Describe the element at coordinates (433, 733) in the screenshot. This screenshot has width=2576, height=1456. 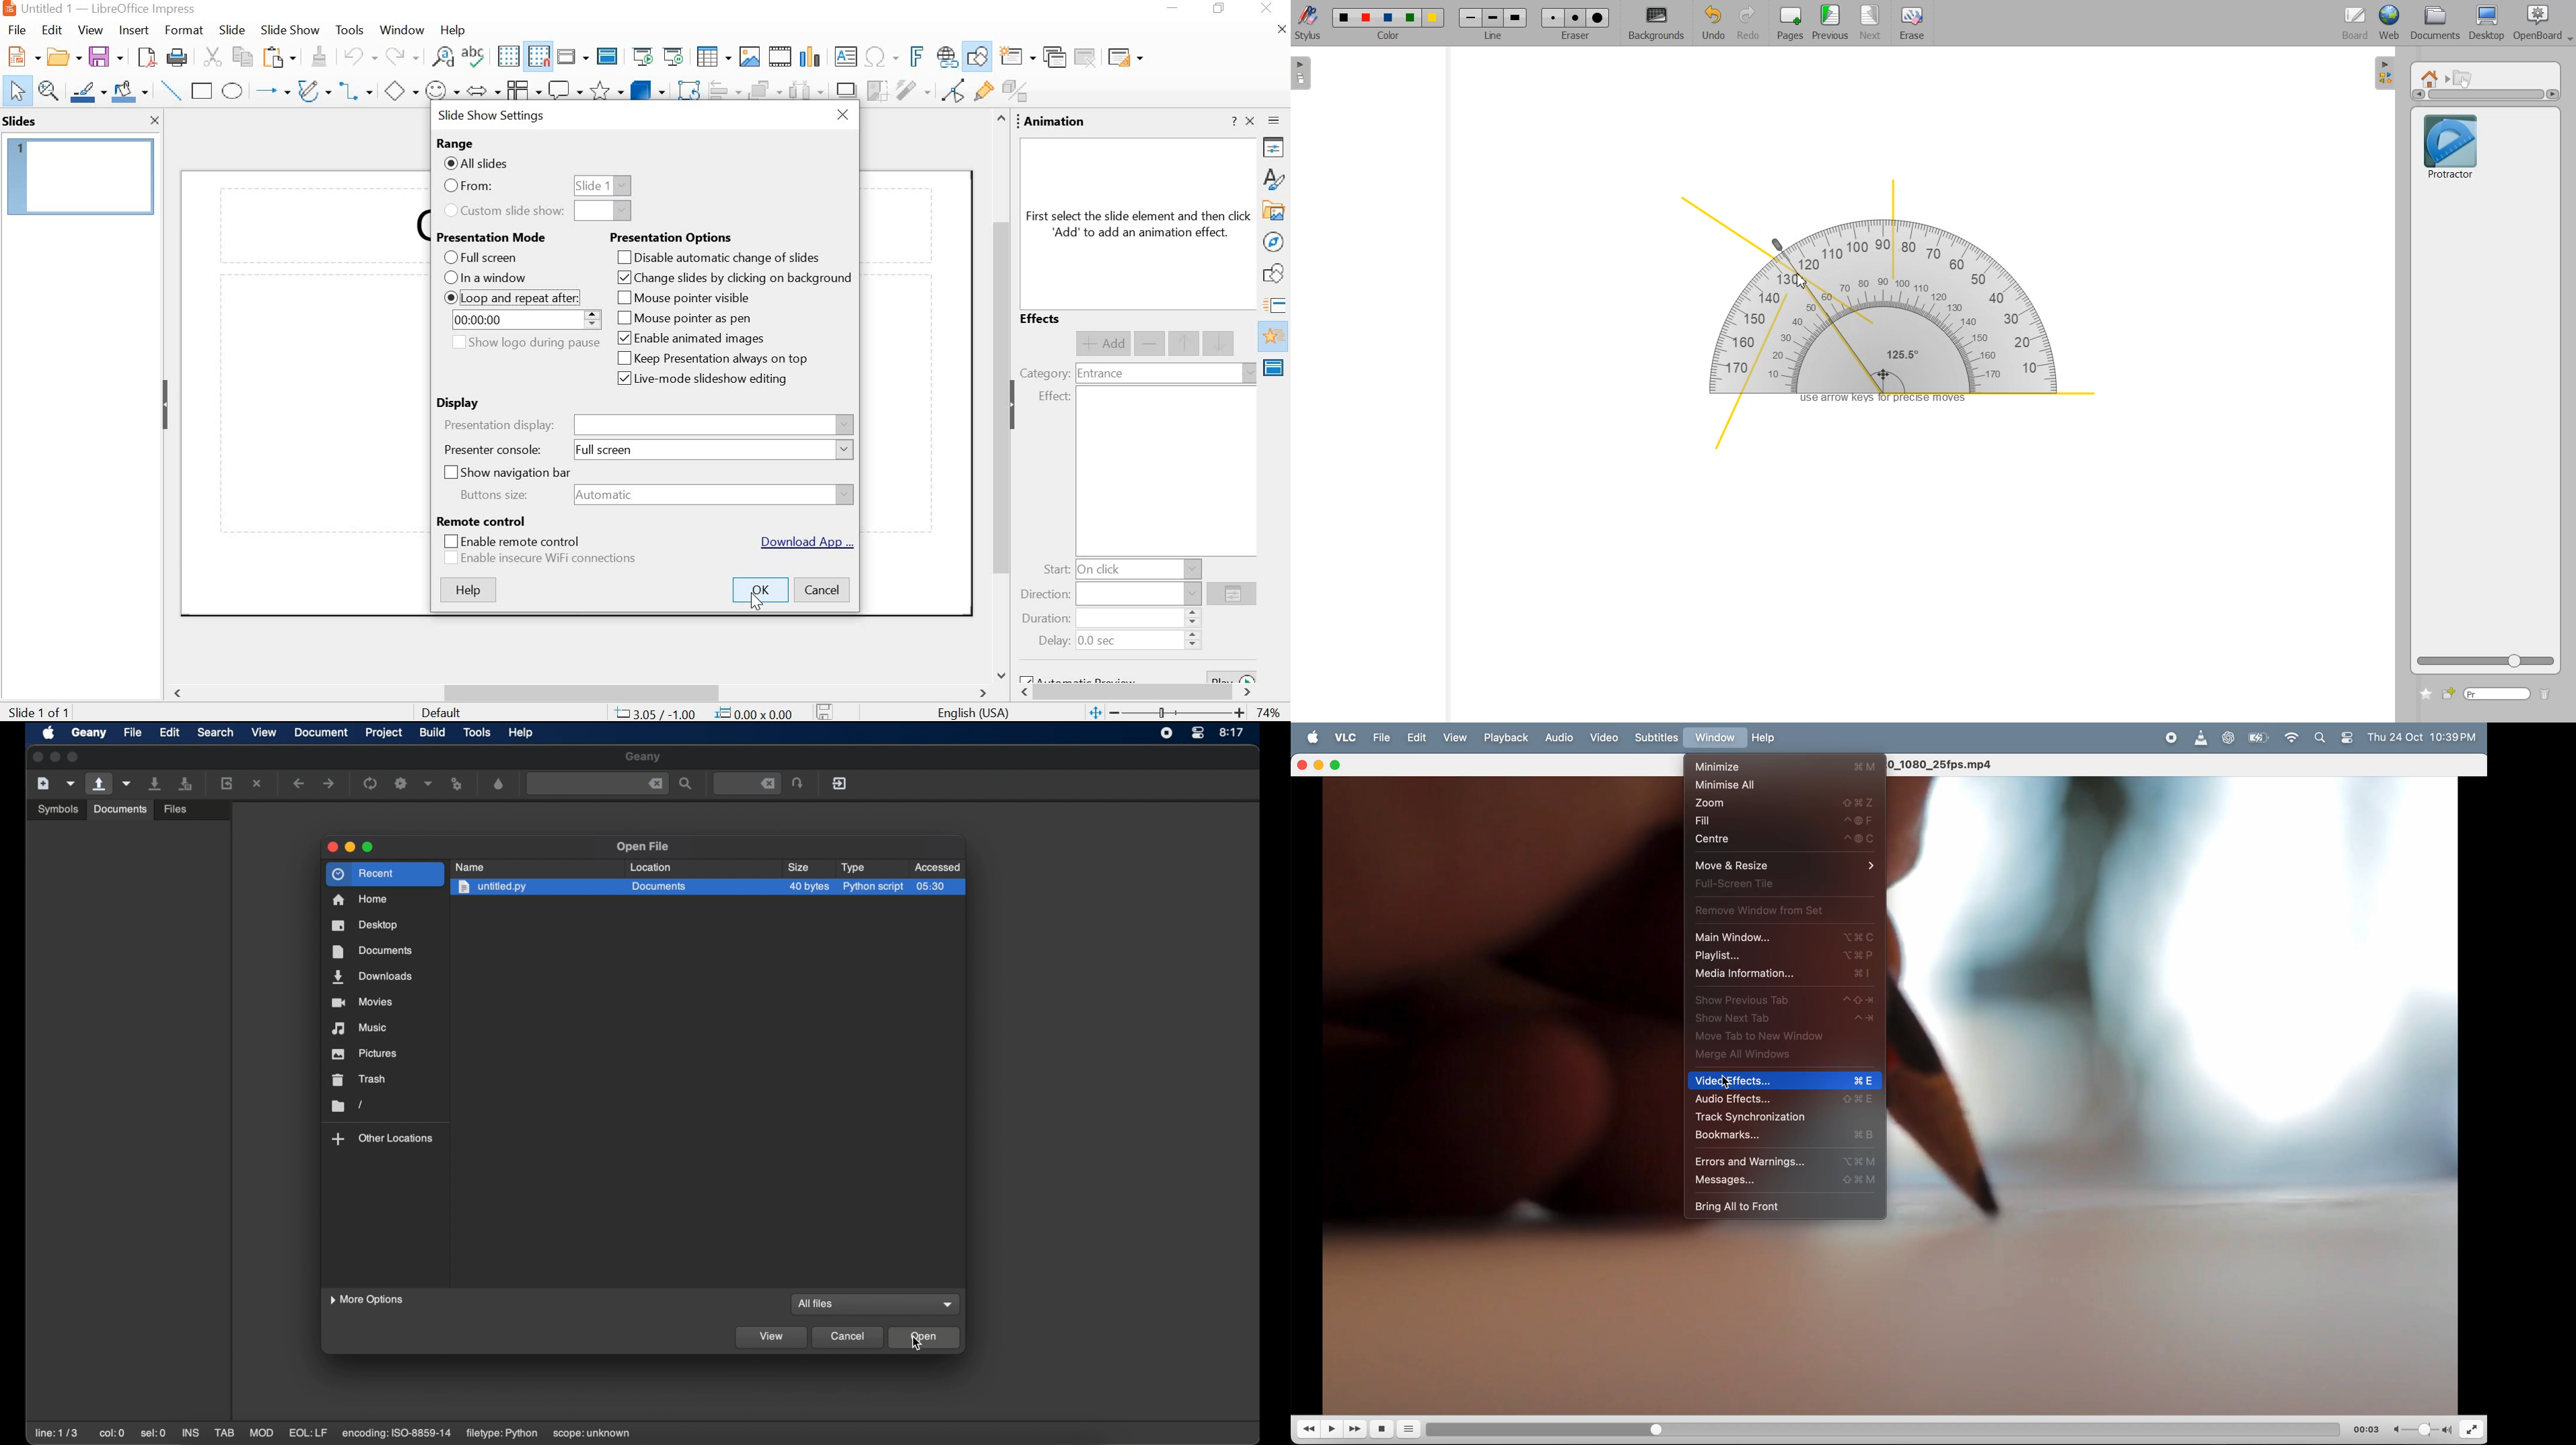
I see `build` at that location.